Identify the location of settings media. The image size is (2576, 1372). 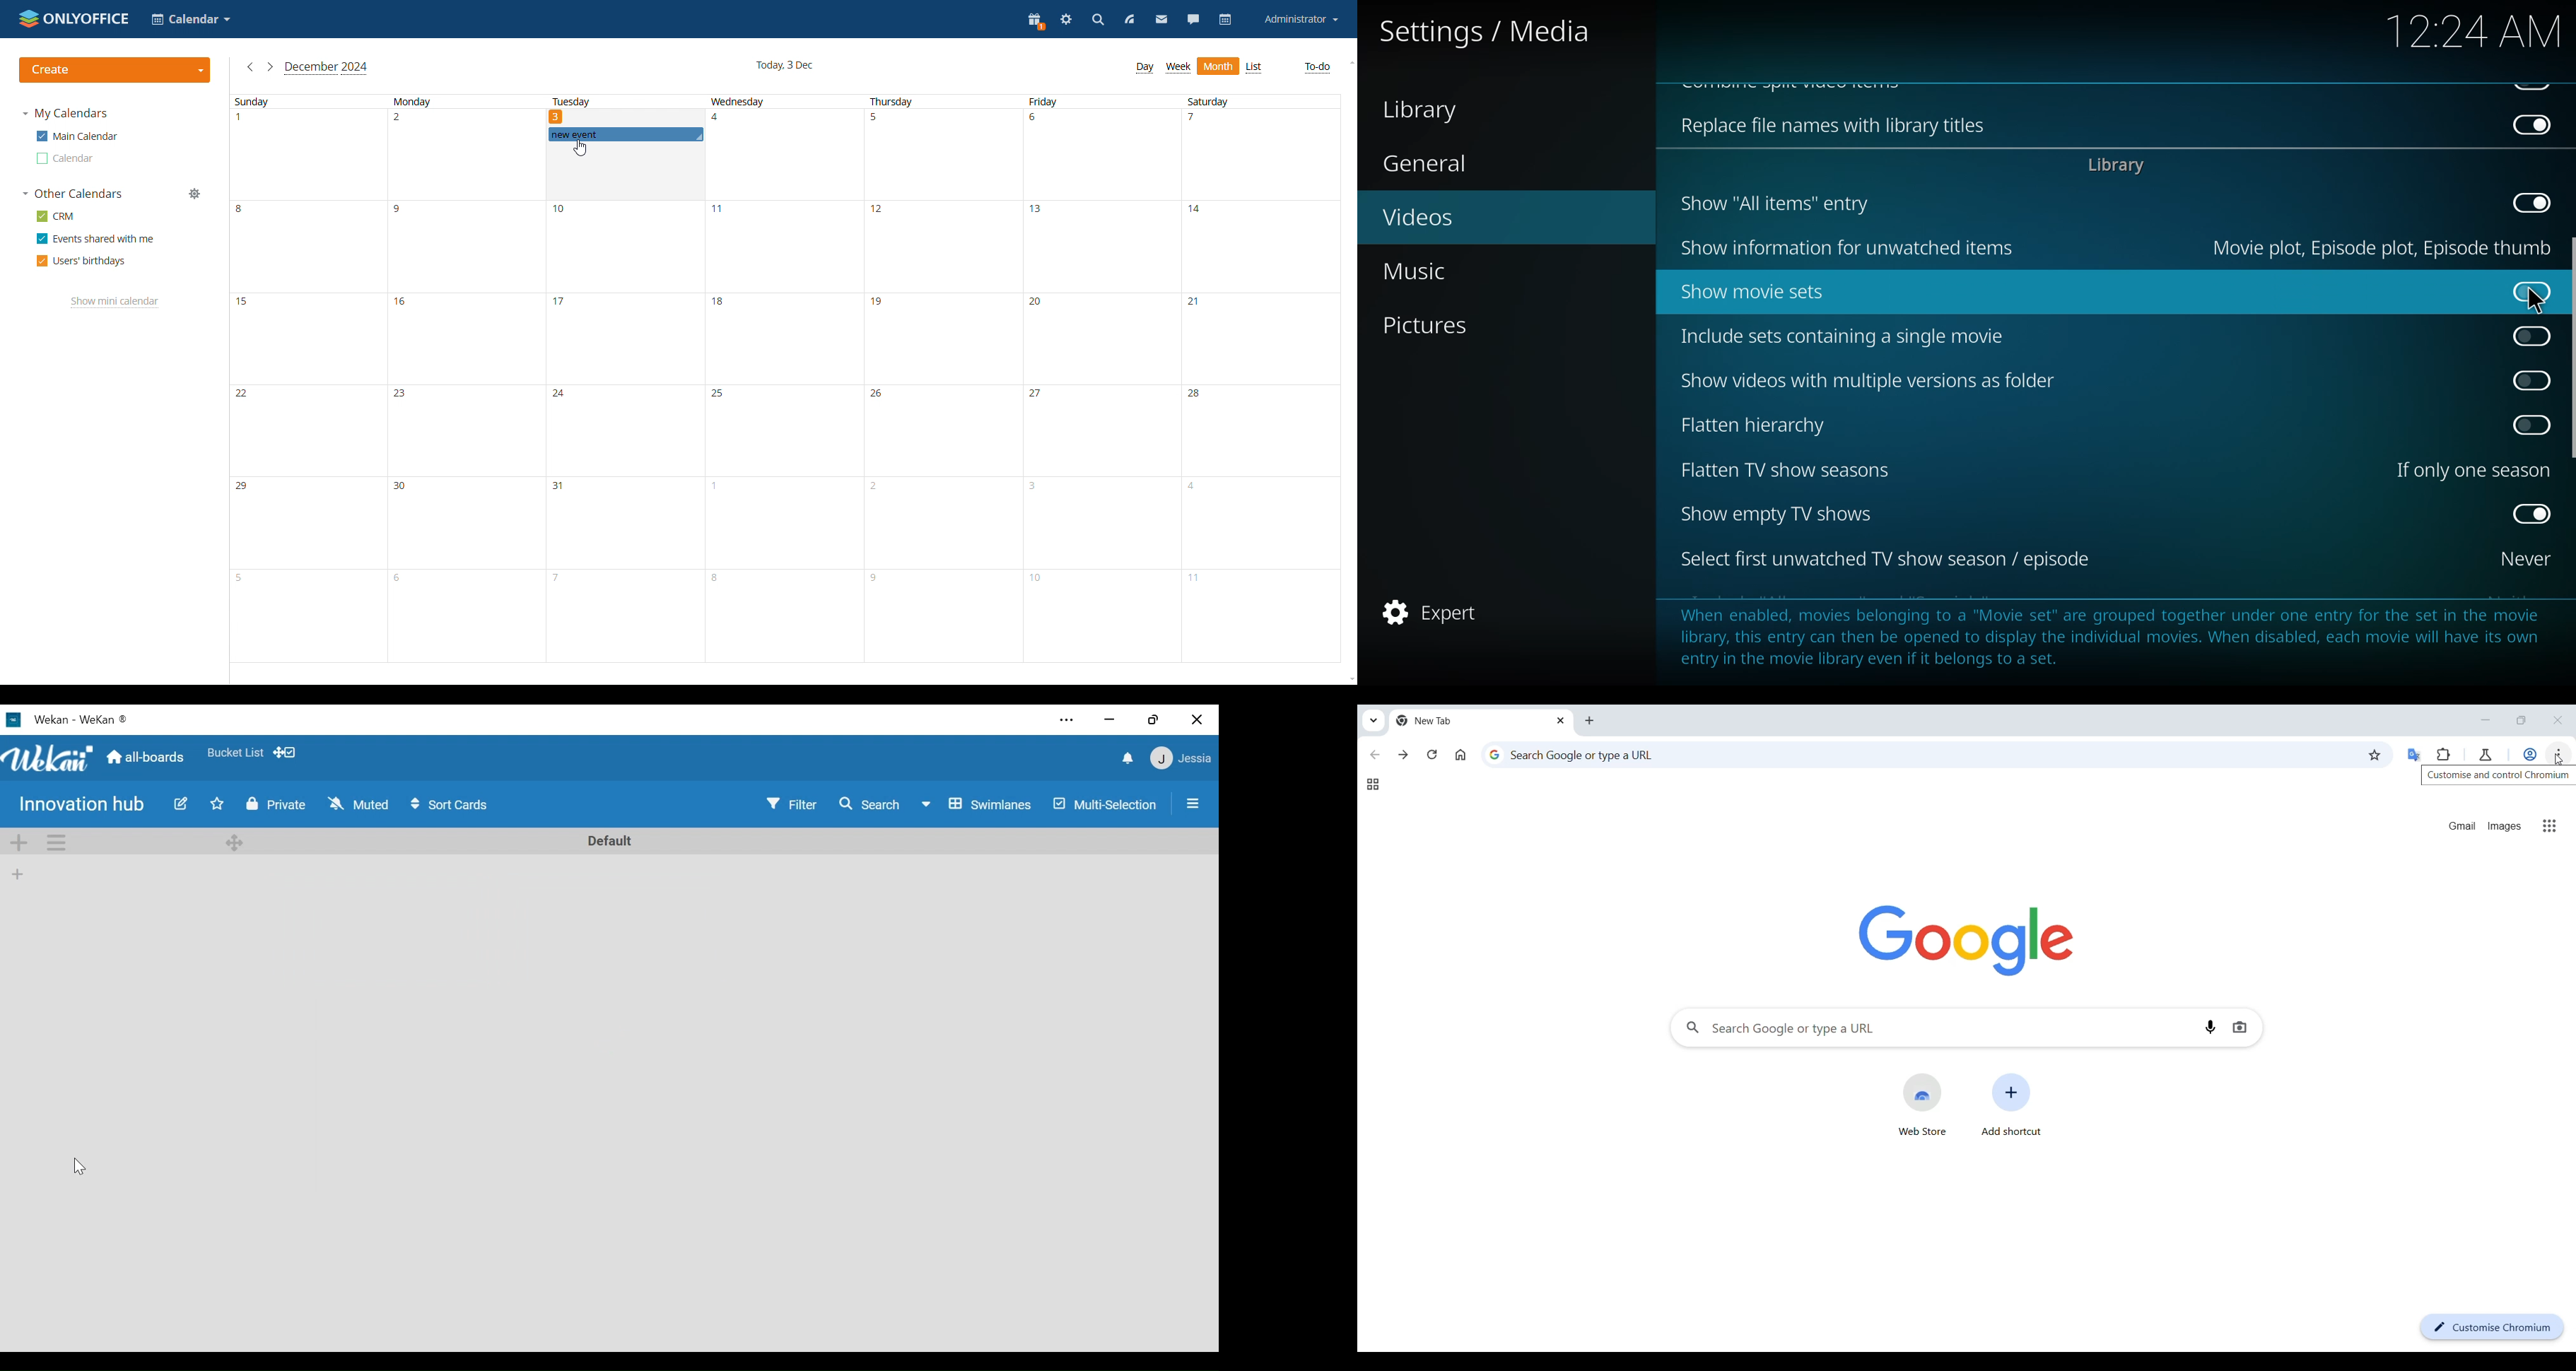
(1492, 30).